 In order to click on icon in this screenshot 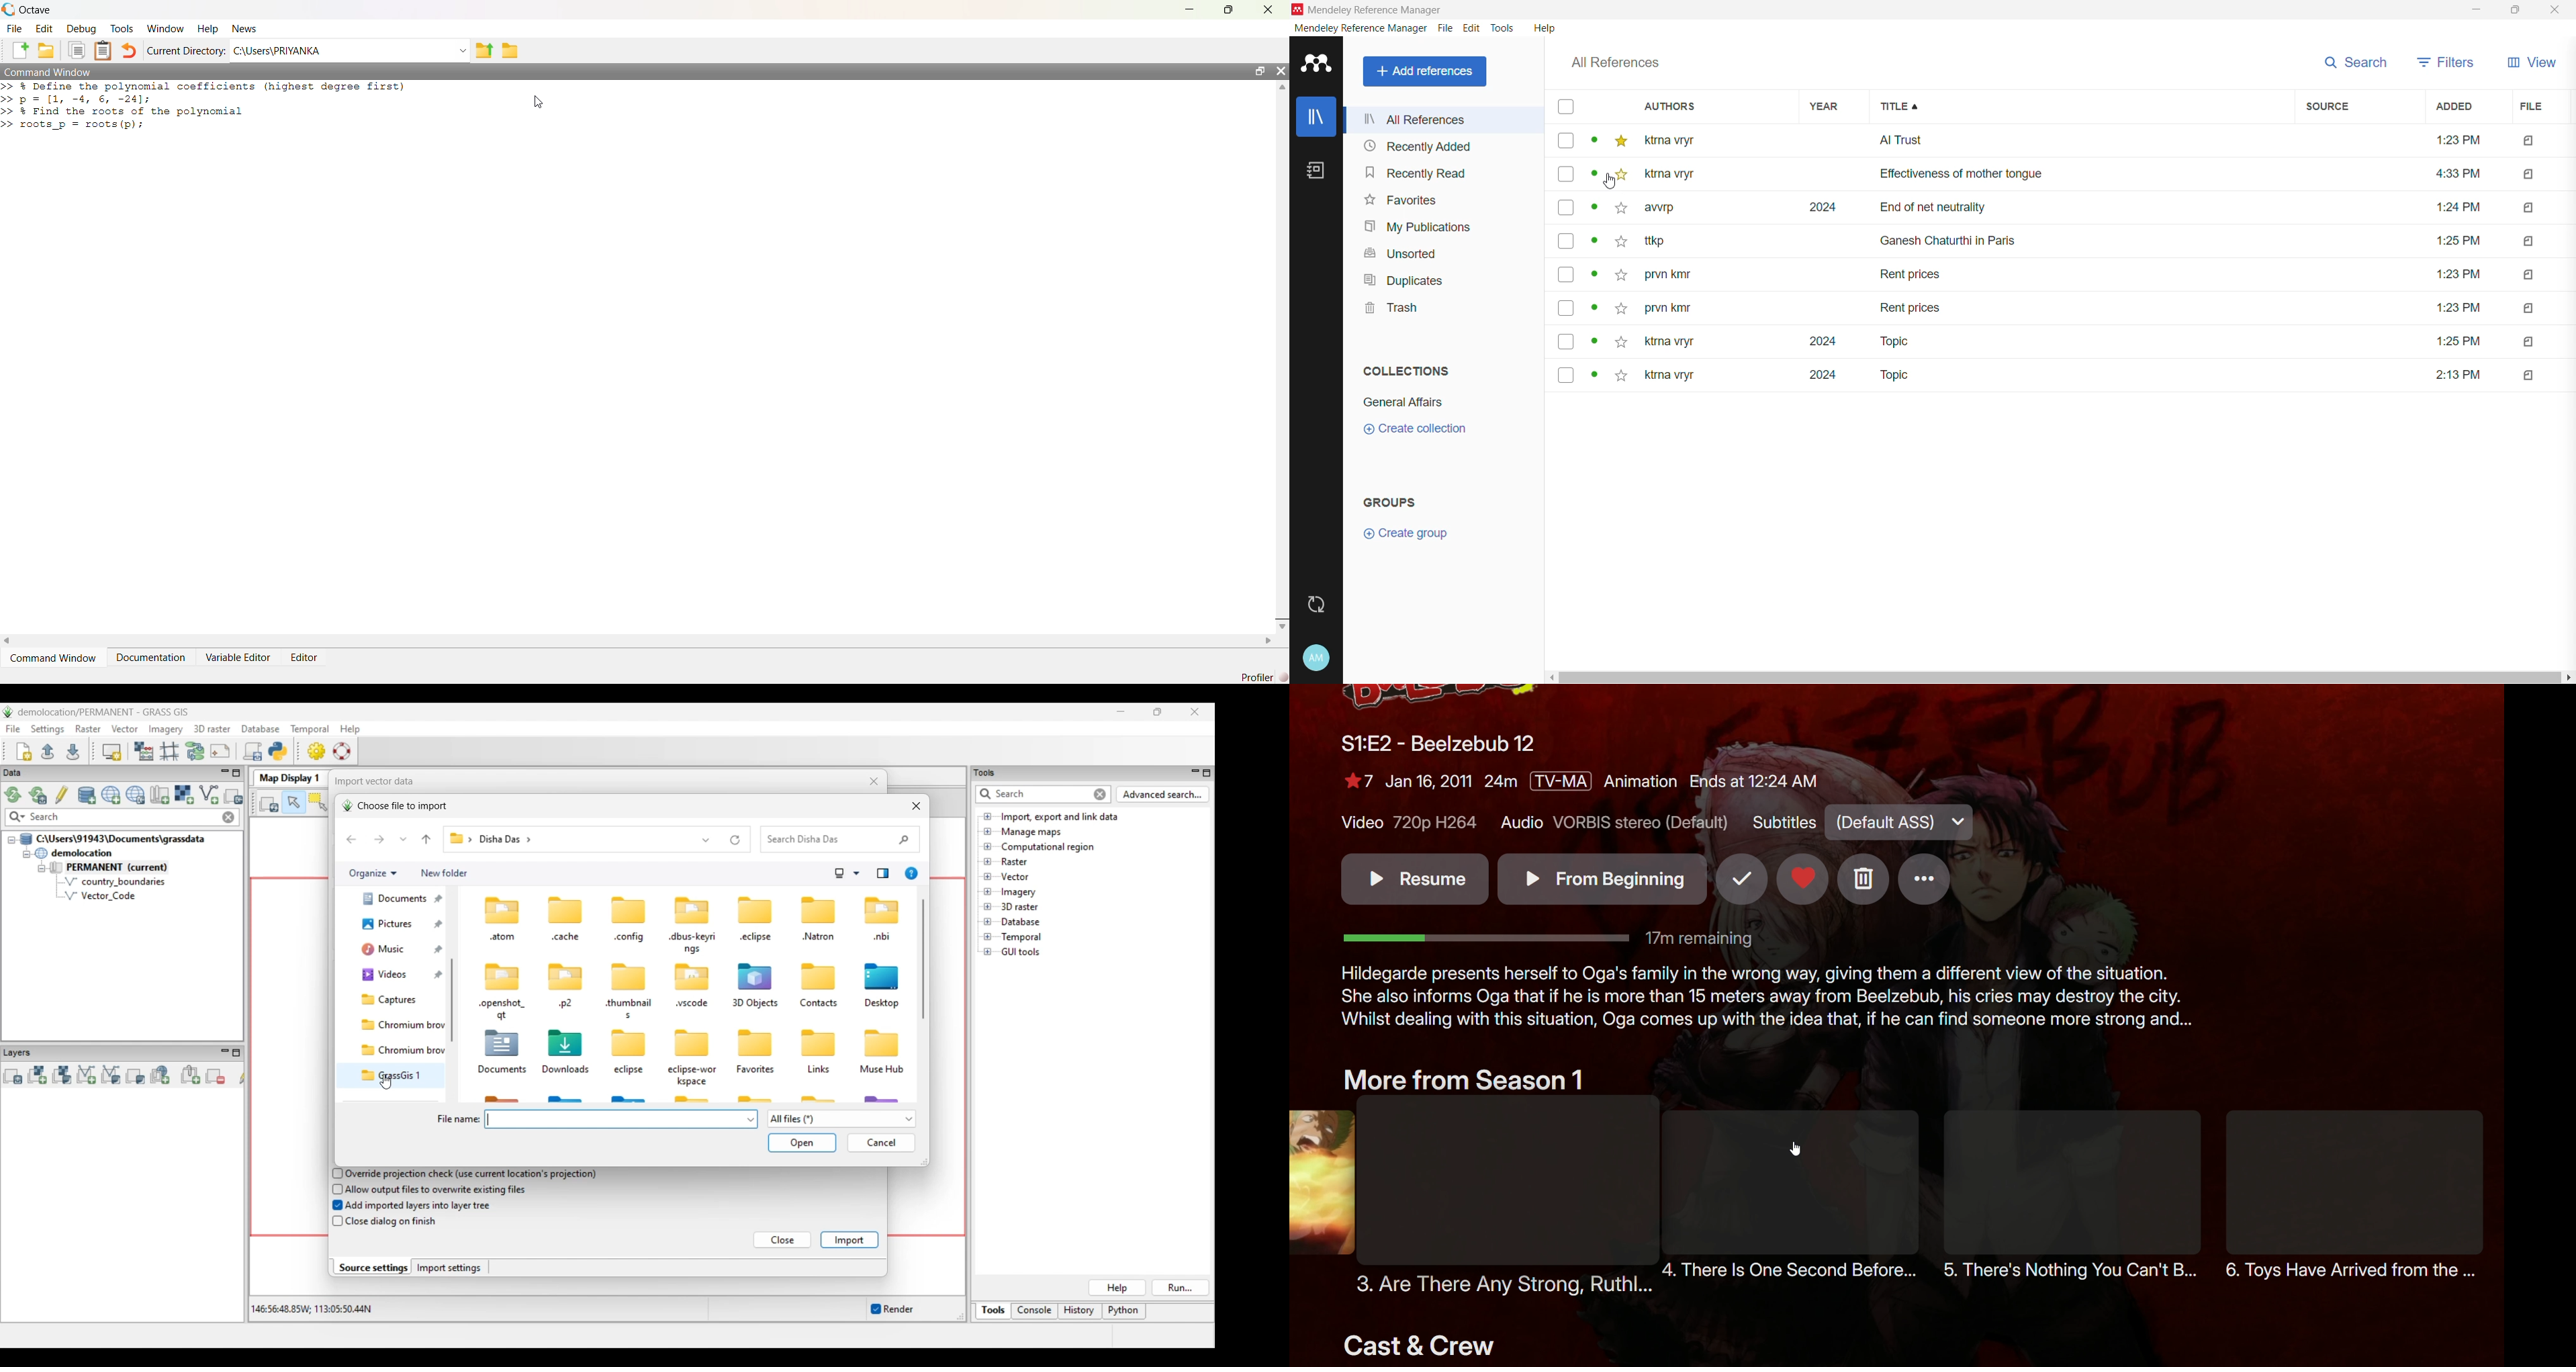, I will do `click(2529, 371)`.